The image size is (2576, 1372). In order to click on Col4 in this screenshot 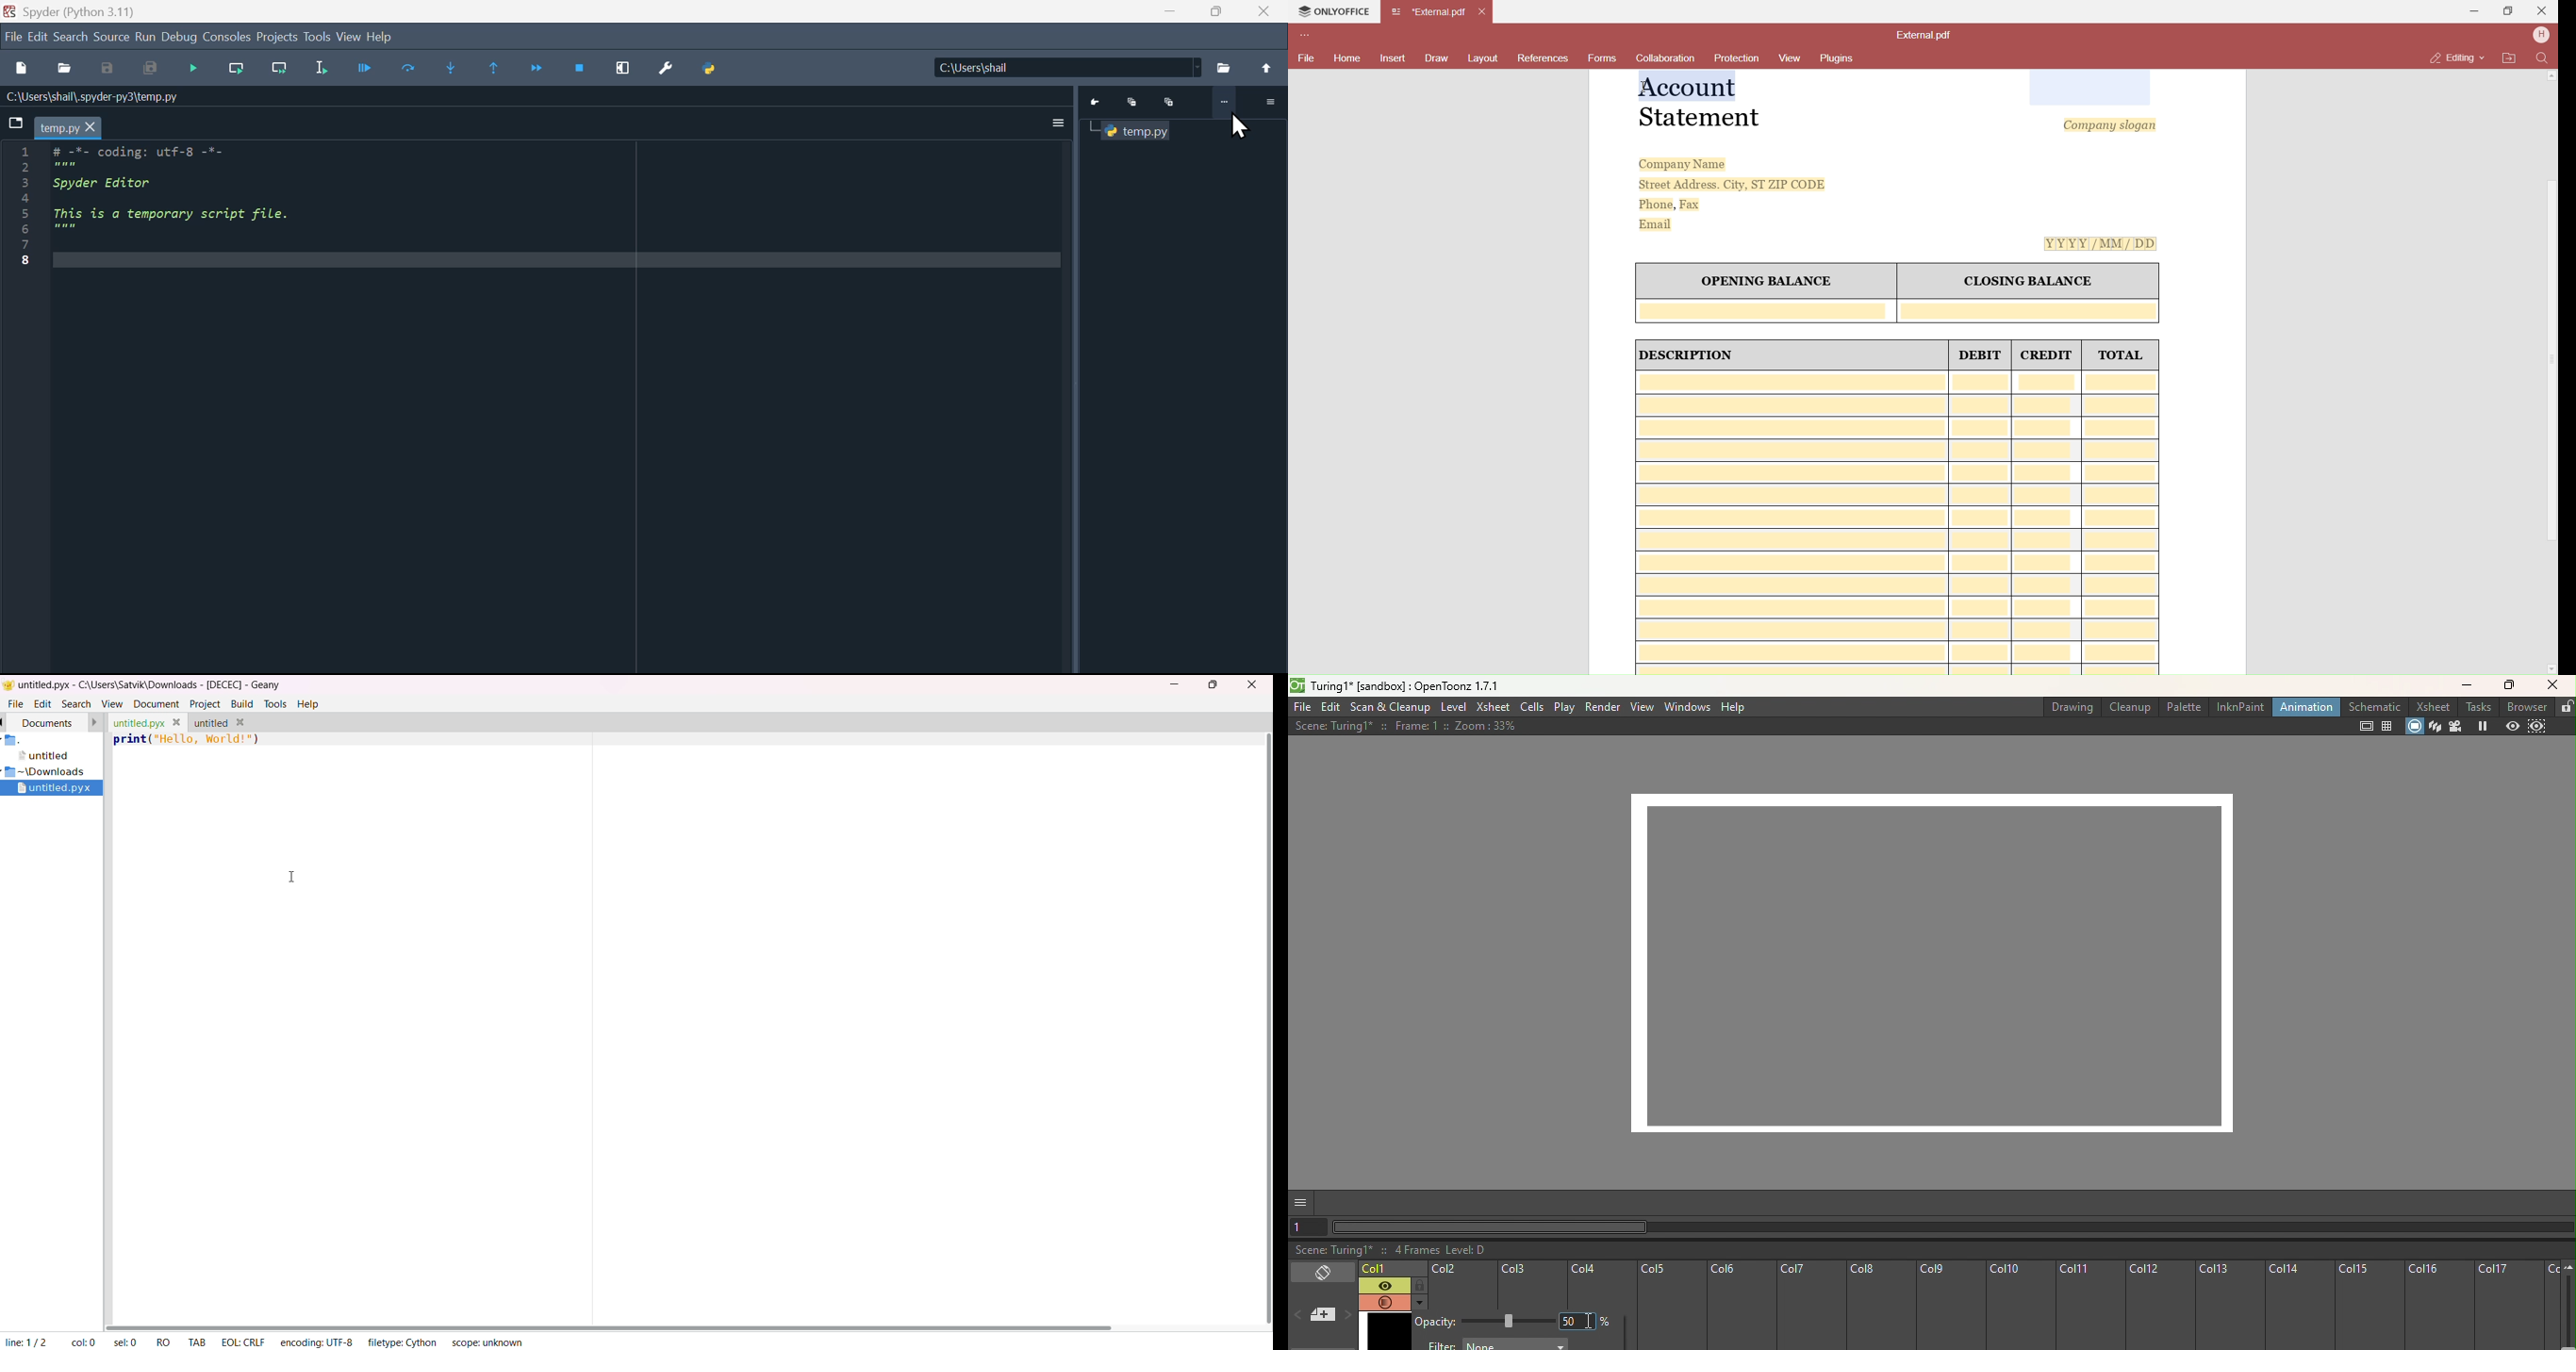, I will do `click(1601, 1284)`.